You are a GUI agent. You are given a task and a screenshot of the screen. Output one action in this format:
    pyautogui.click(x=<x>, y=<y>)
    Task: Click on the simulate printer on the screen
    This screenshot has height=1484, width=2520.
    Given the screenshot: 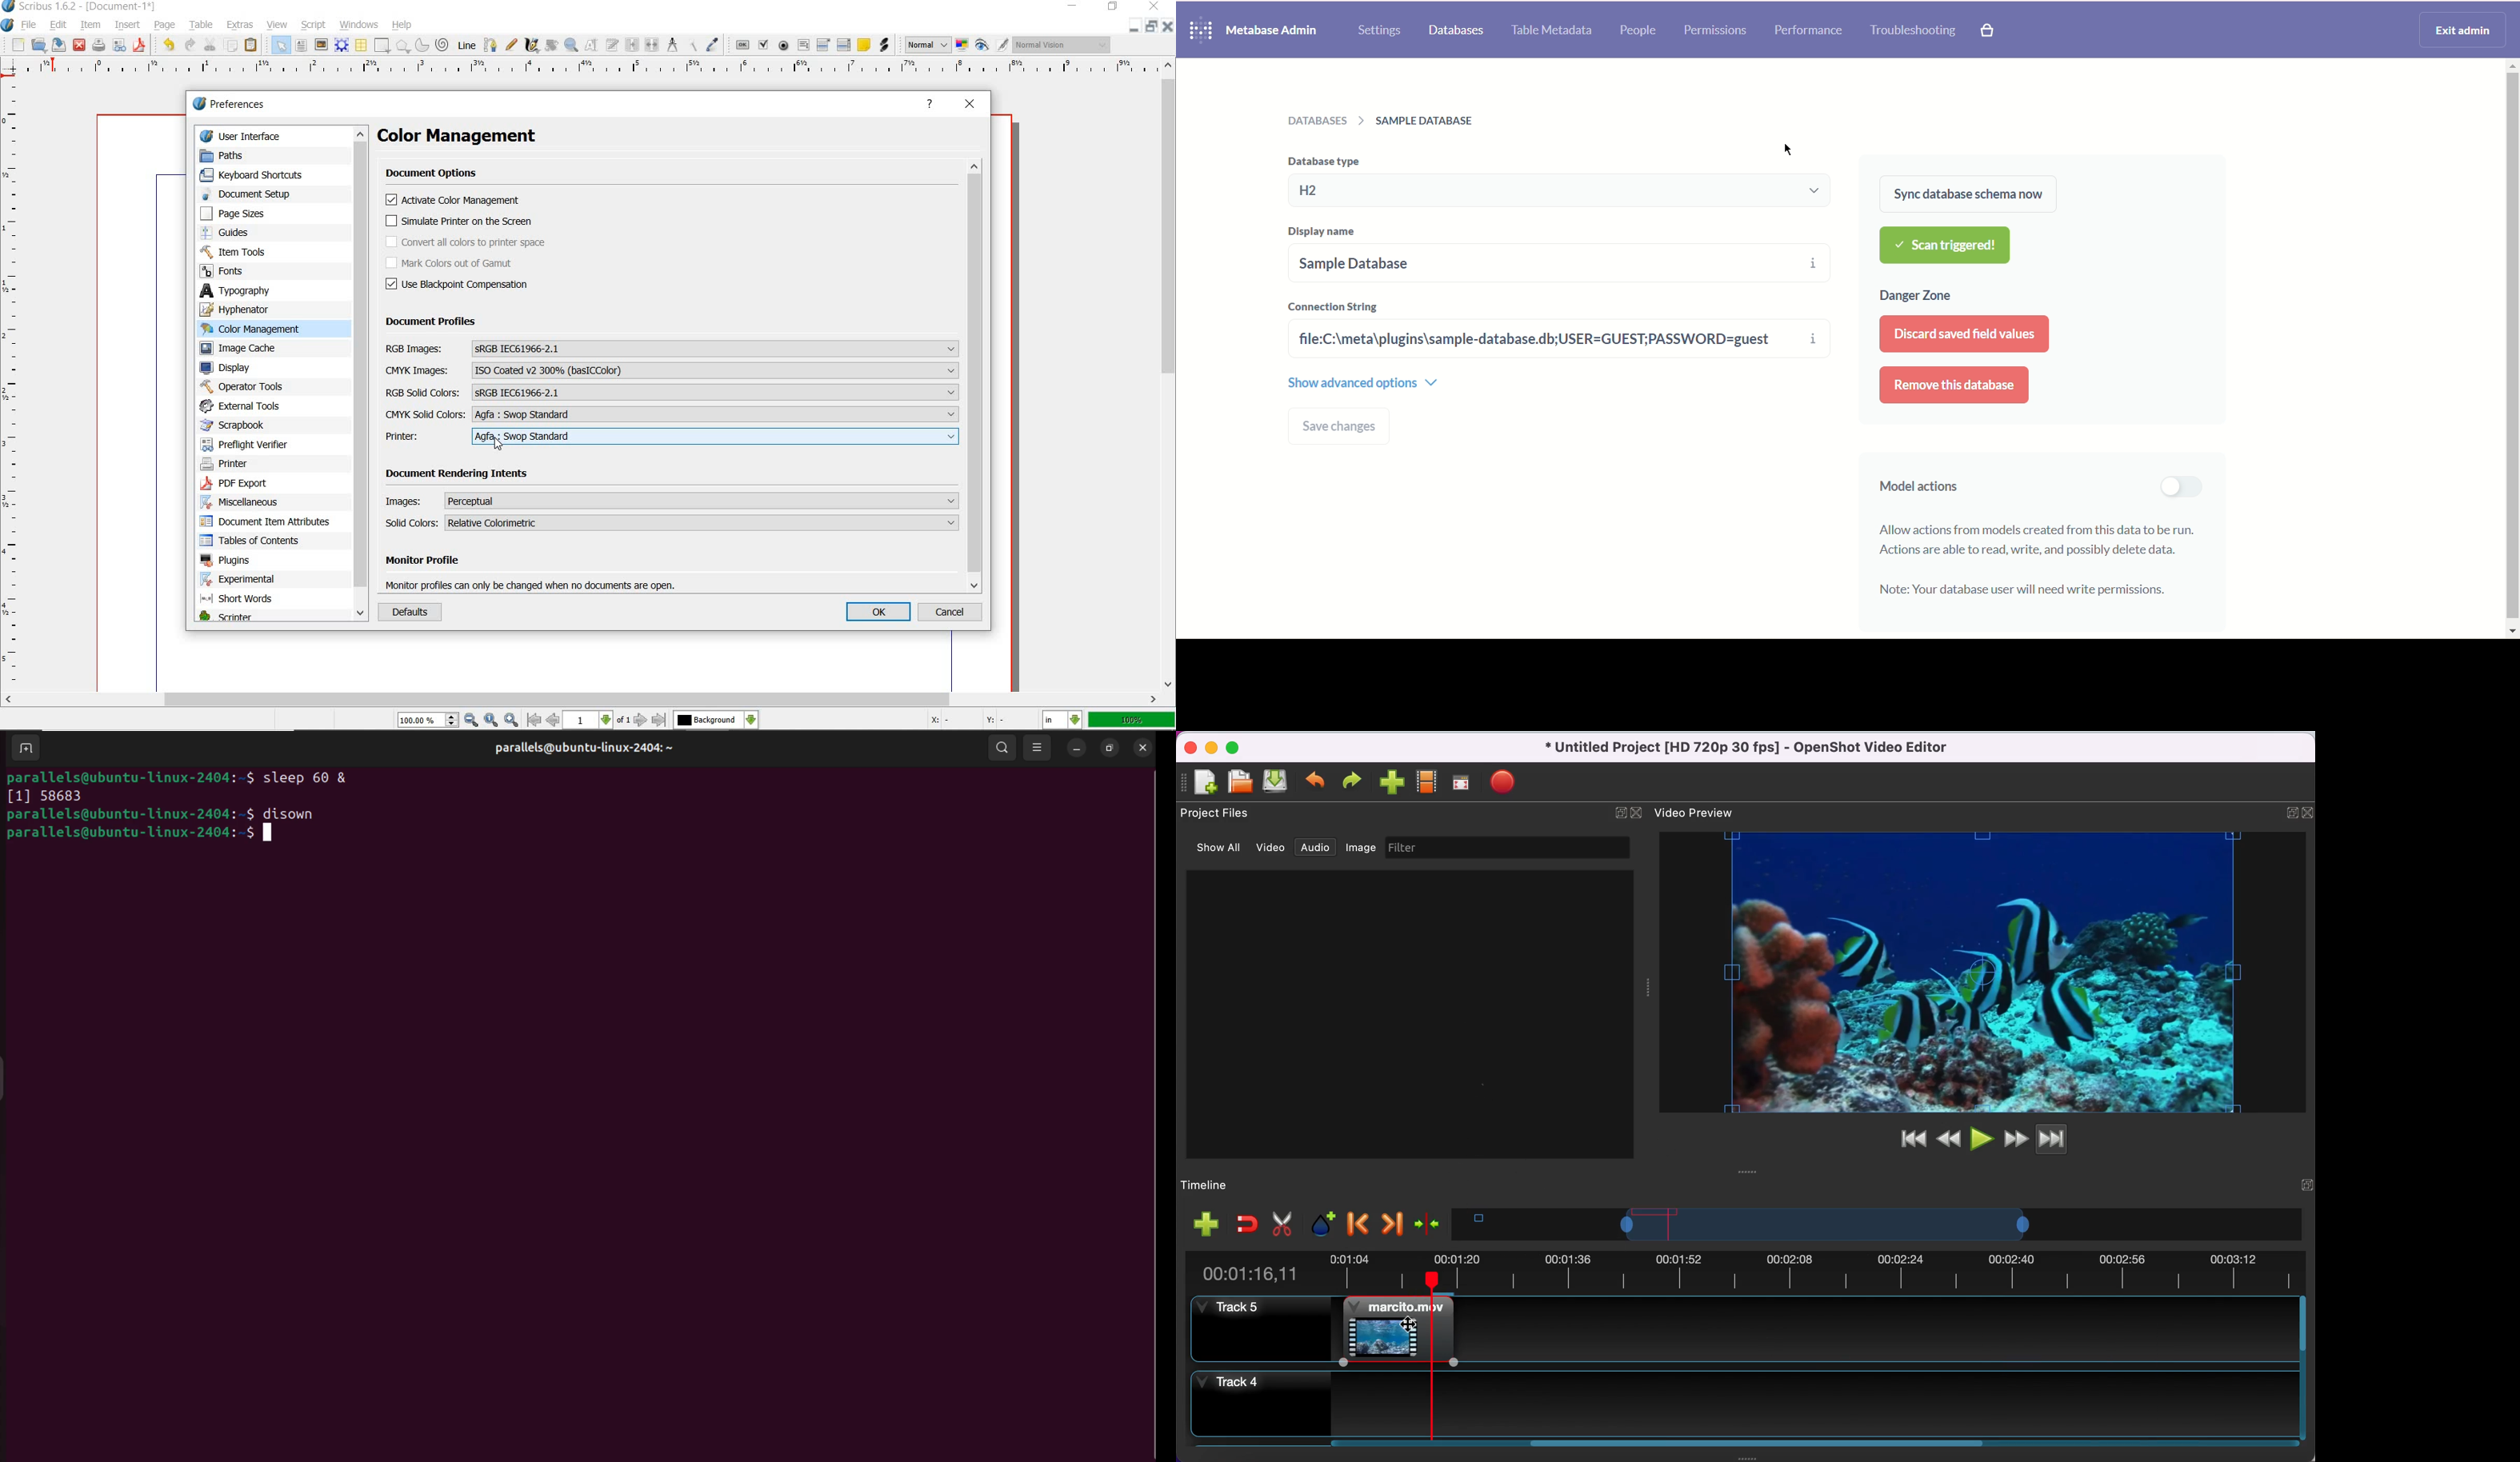 What is the action you would take?
    pyautogui.click(x=460, y=222)
    